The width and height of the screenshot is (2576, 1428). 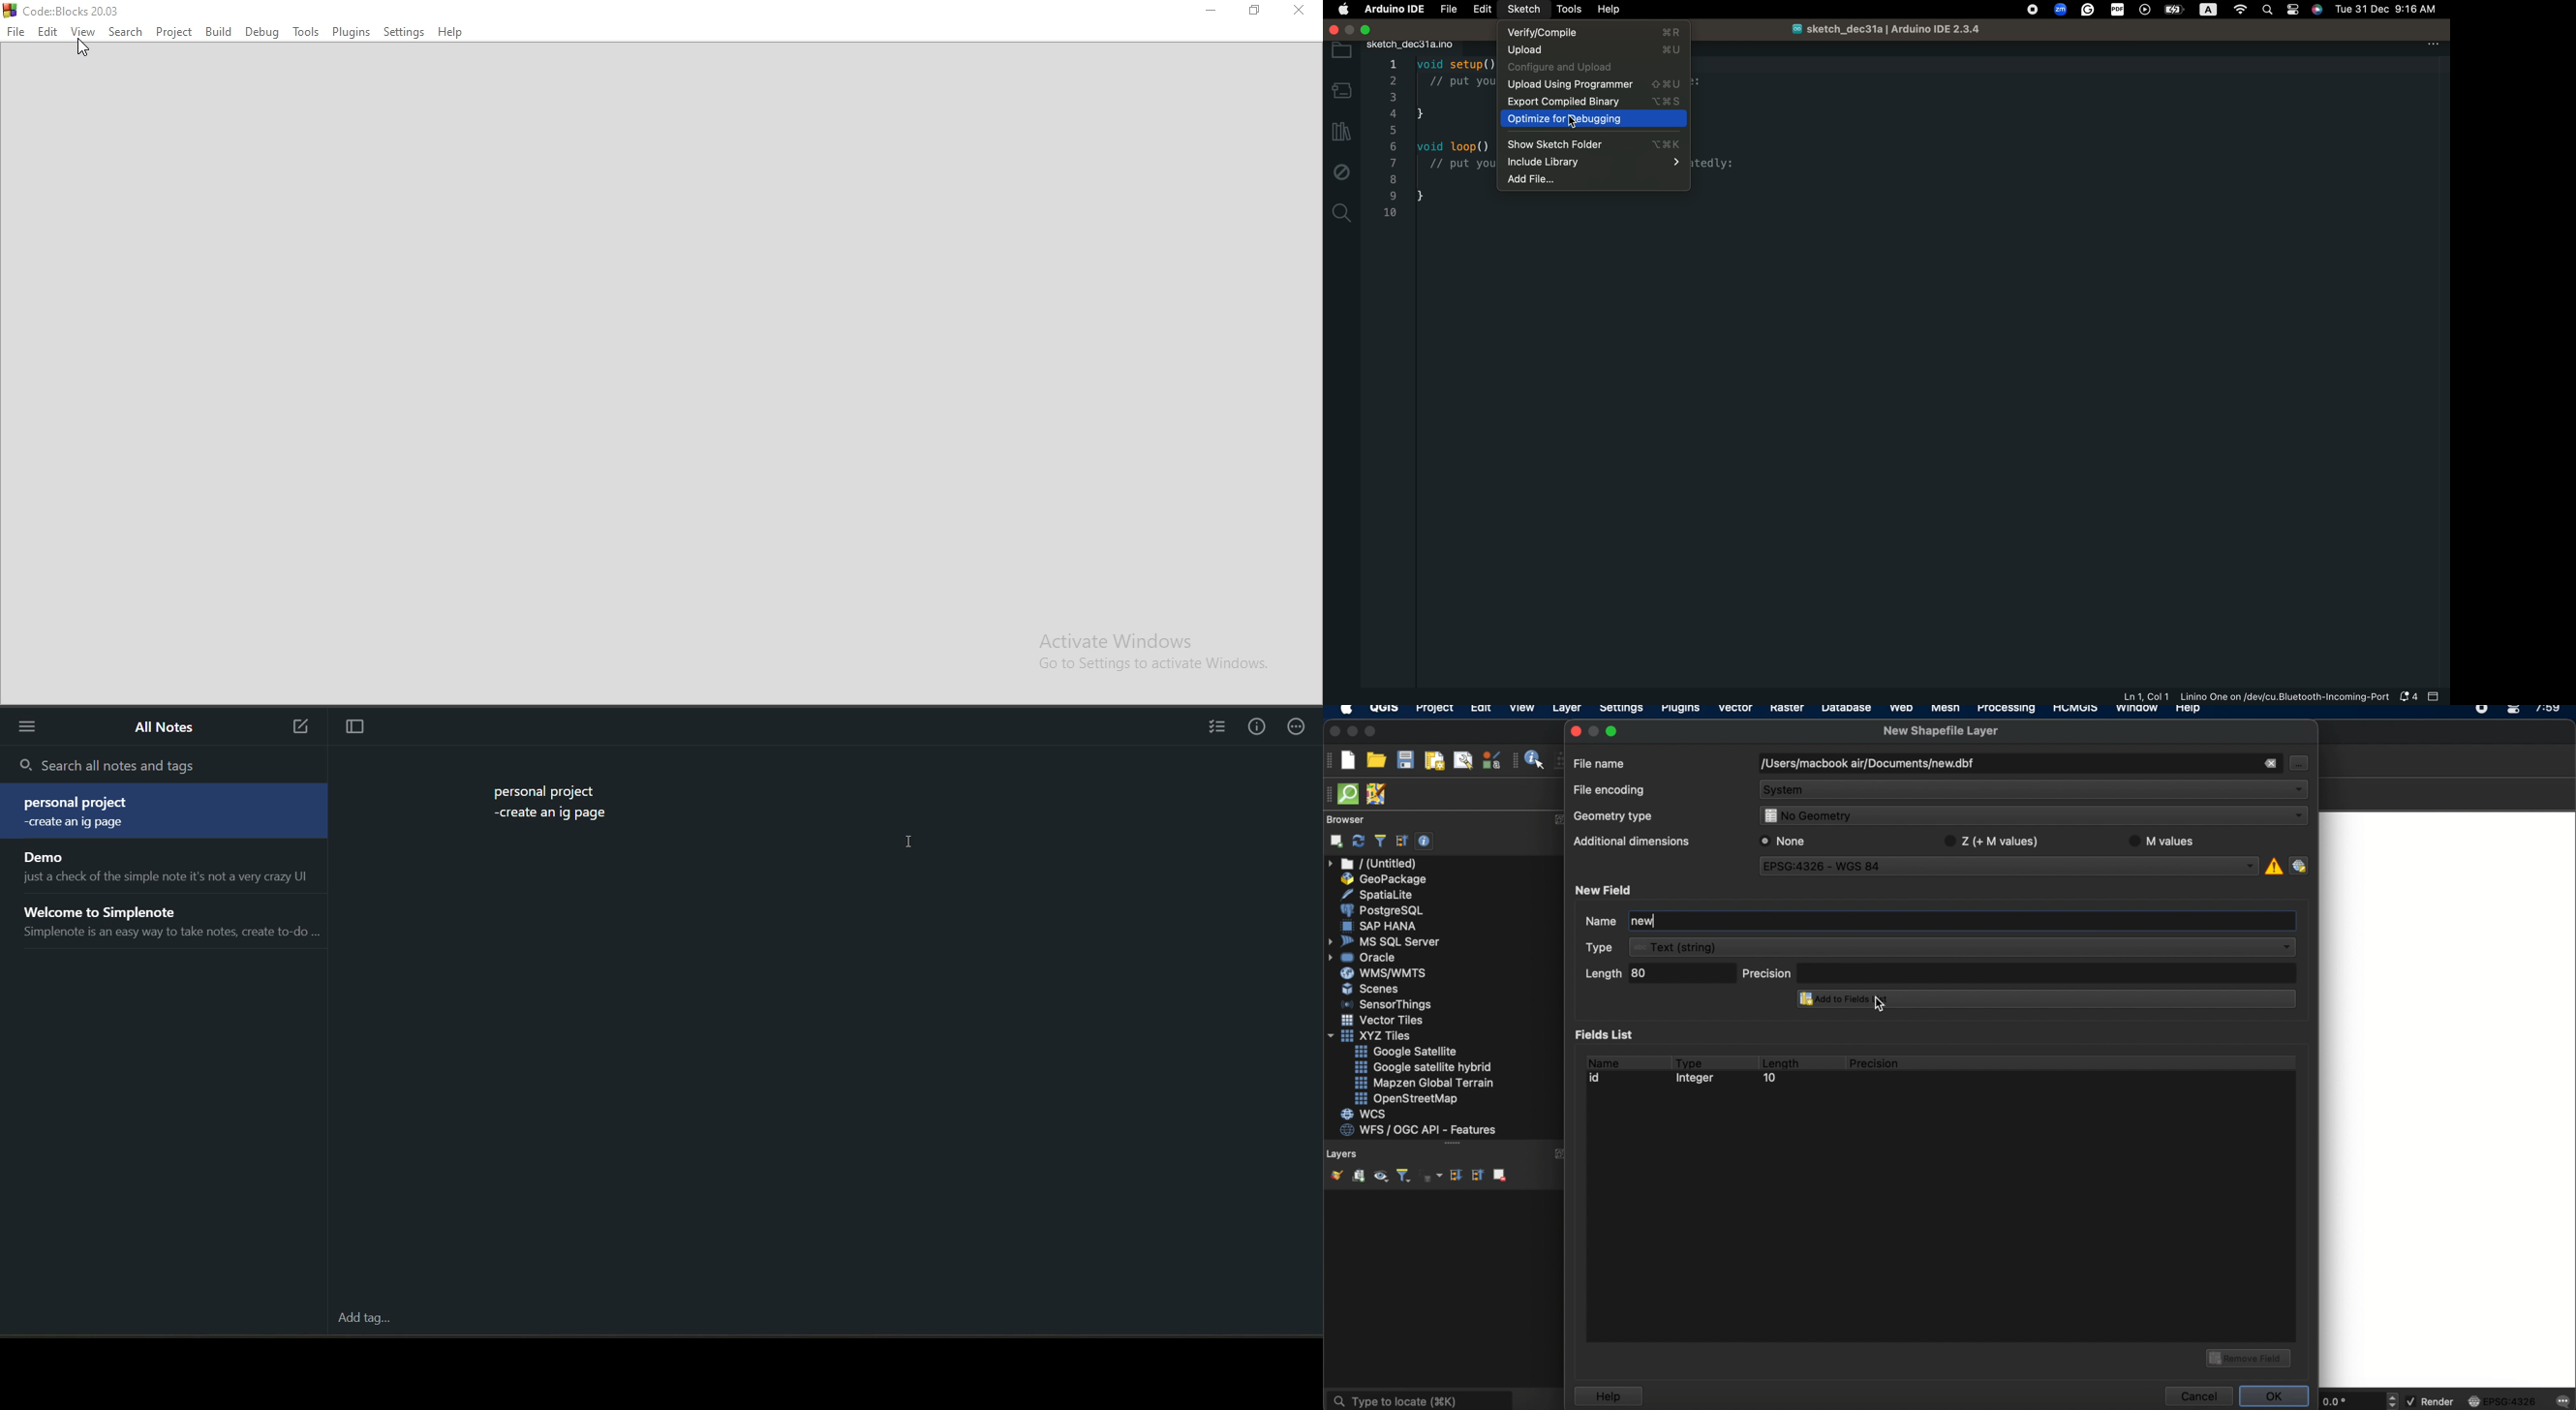 What do you see at coordinates (1607, 1034) in the screenshot?
I see `fields list` at bounding box center [1607, 1034].